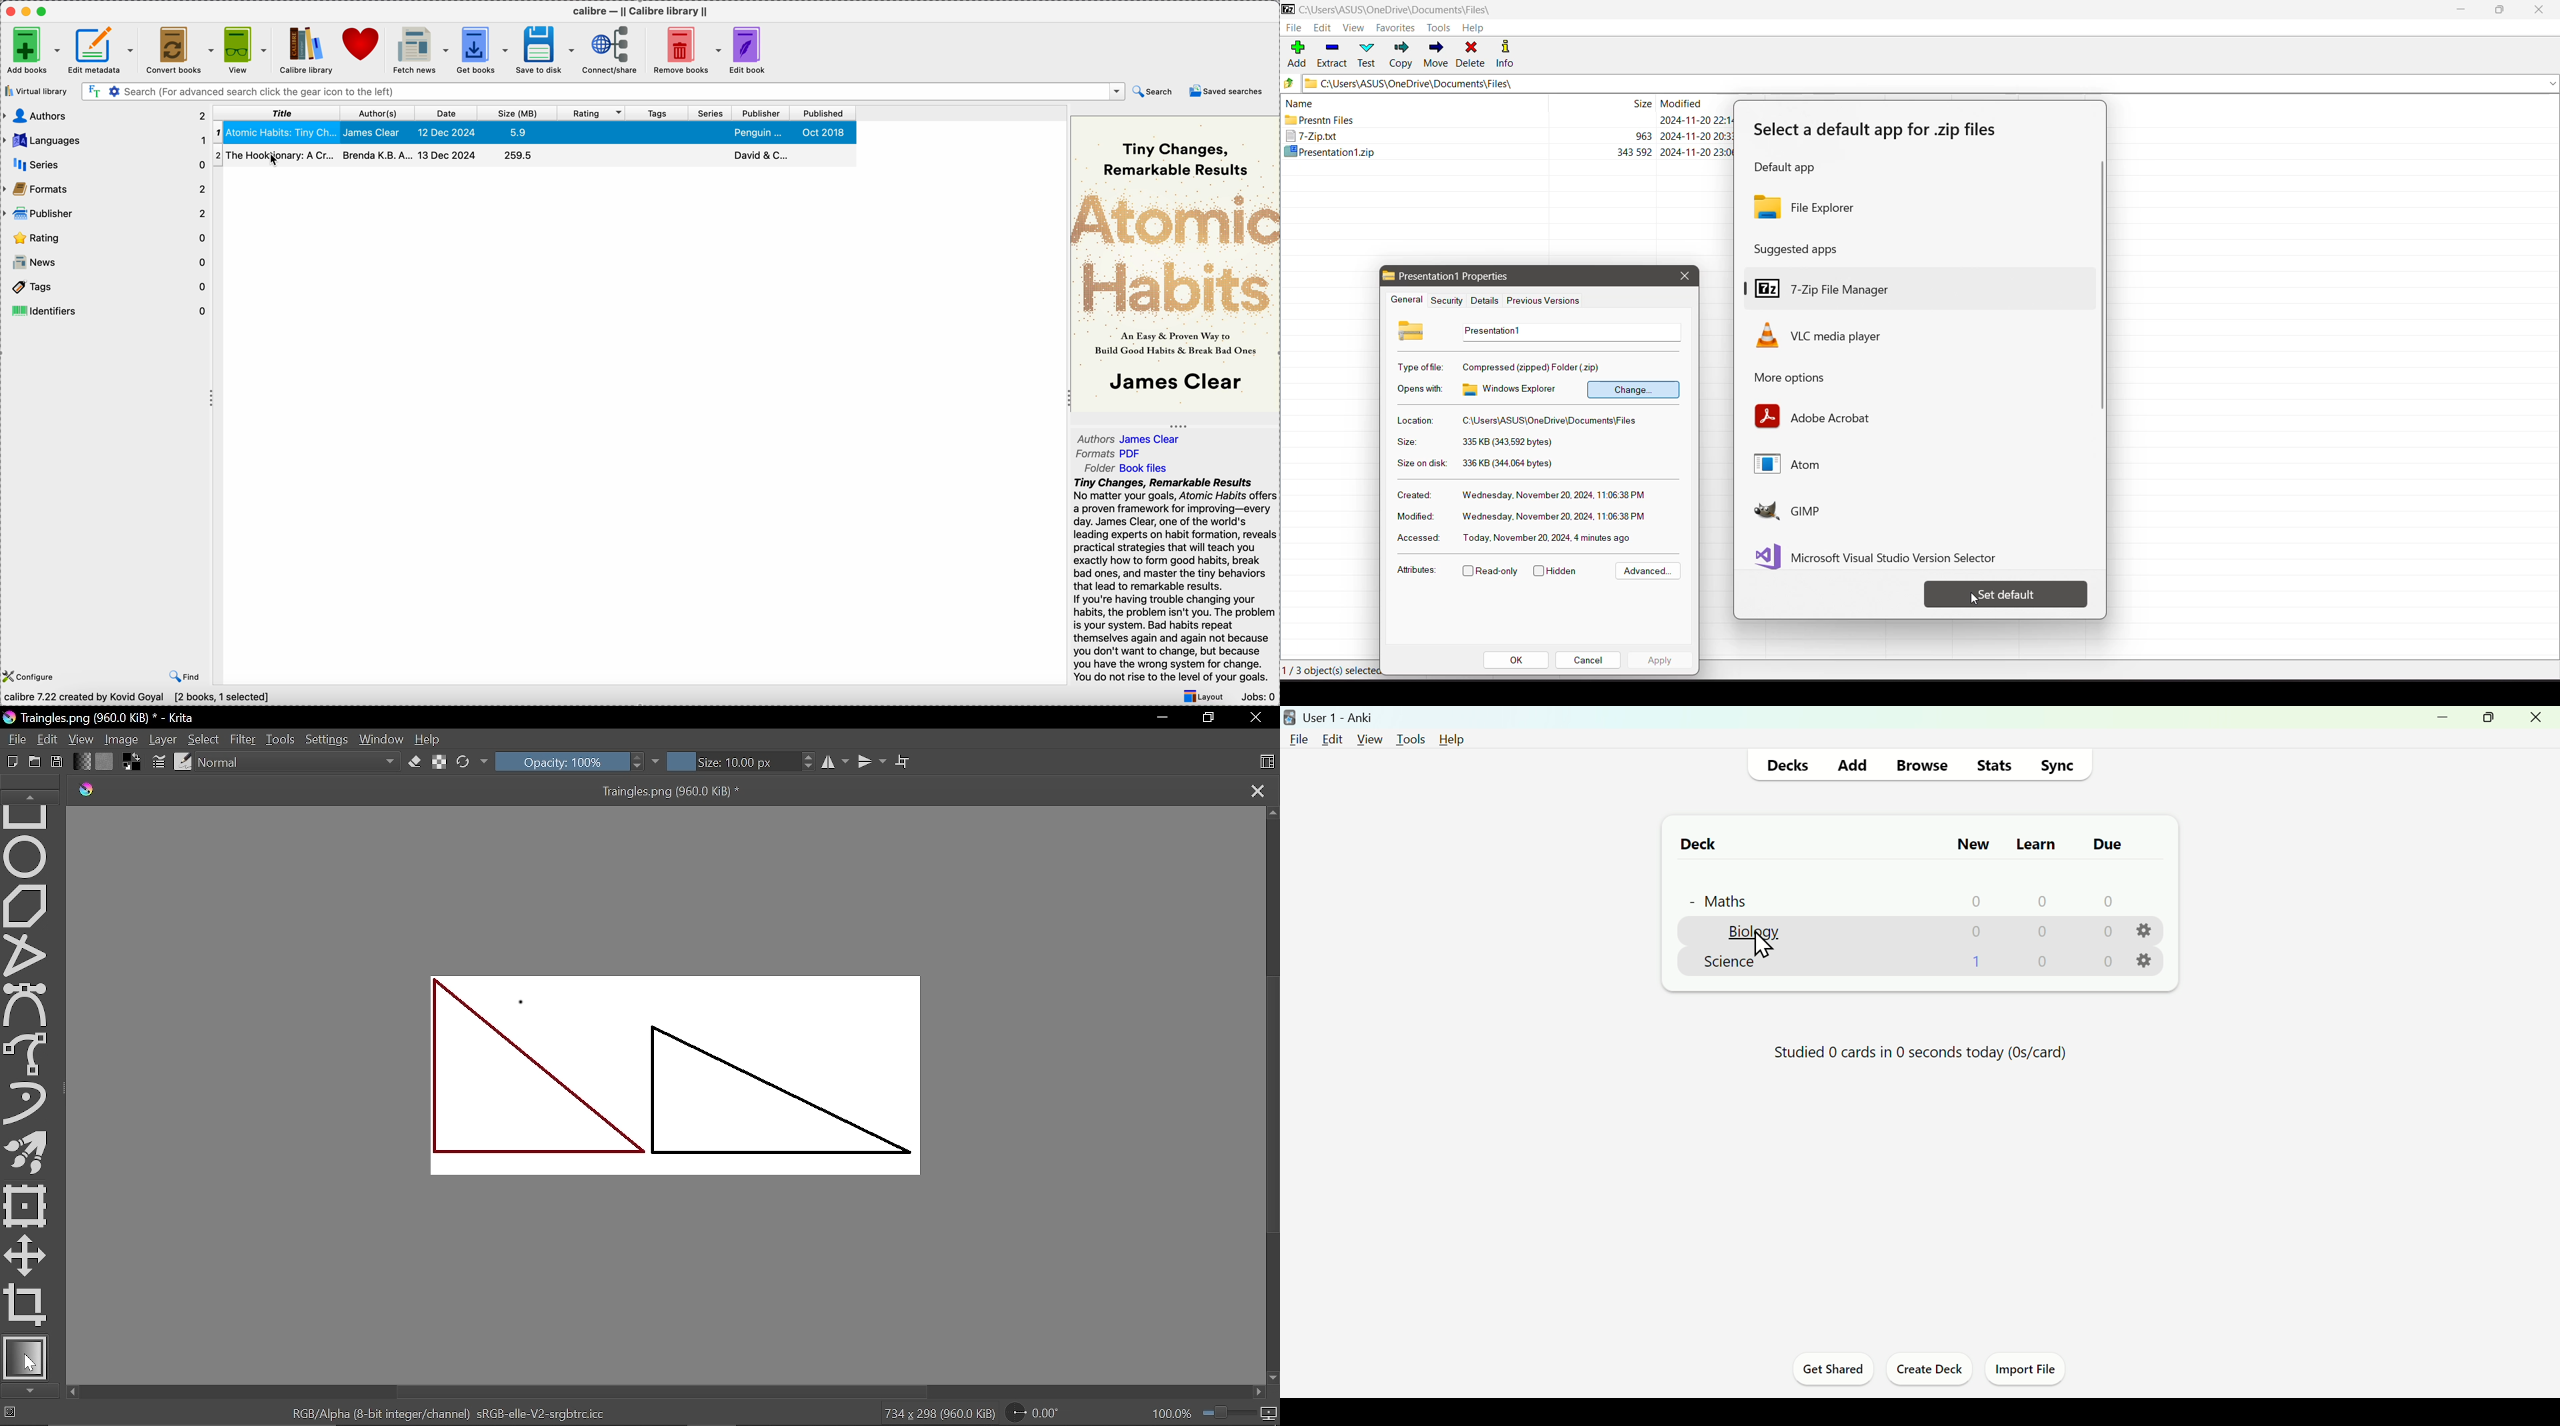 The width and height of the screenshot is (2576, 1428). What do you see at coordinates (1416, 539) in the screenshot?
I see `Accessed` at bounding box center [1416, 539].